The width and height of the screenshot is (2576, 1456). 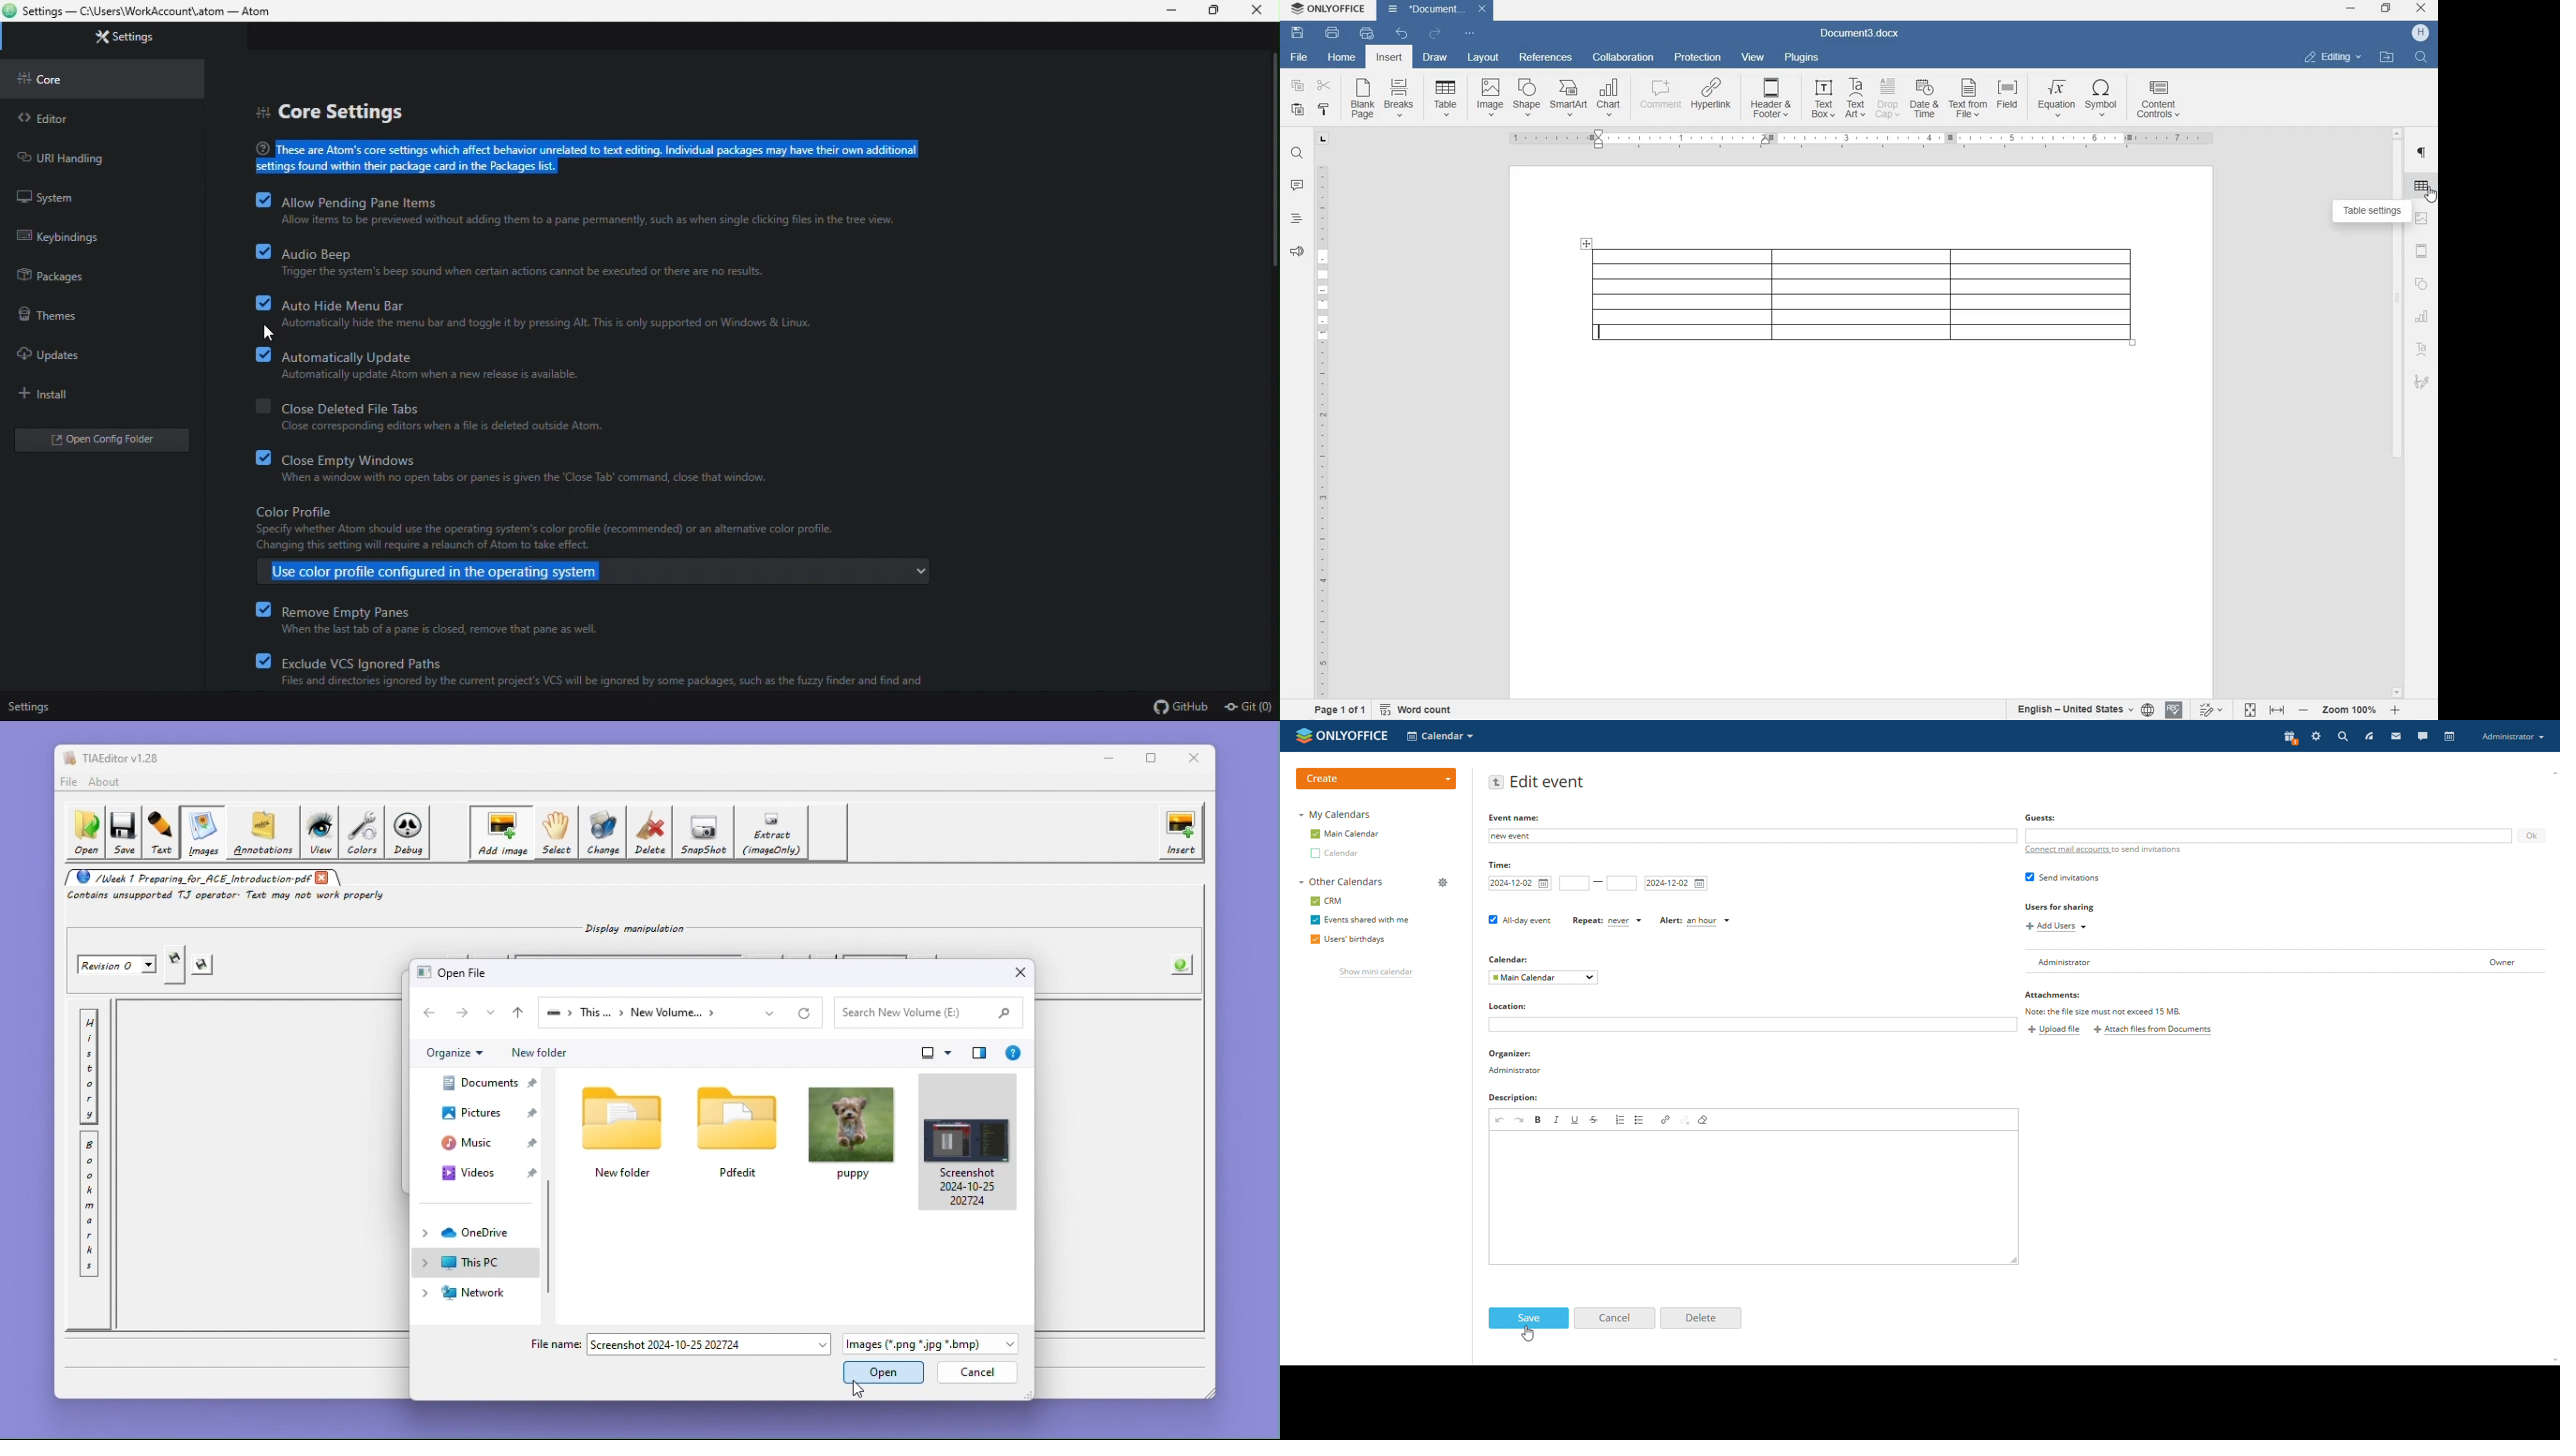 I want to click on WORD COUNT, so click(x=1416, y=708).